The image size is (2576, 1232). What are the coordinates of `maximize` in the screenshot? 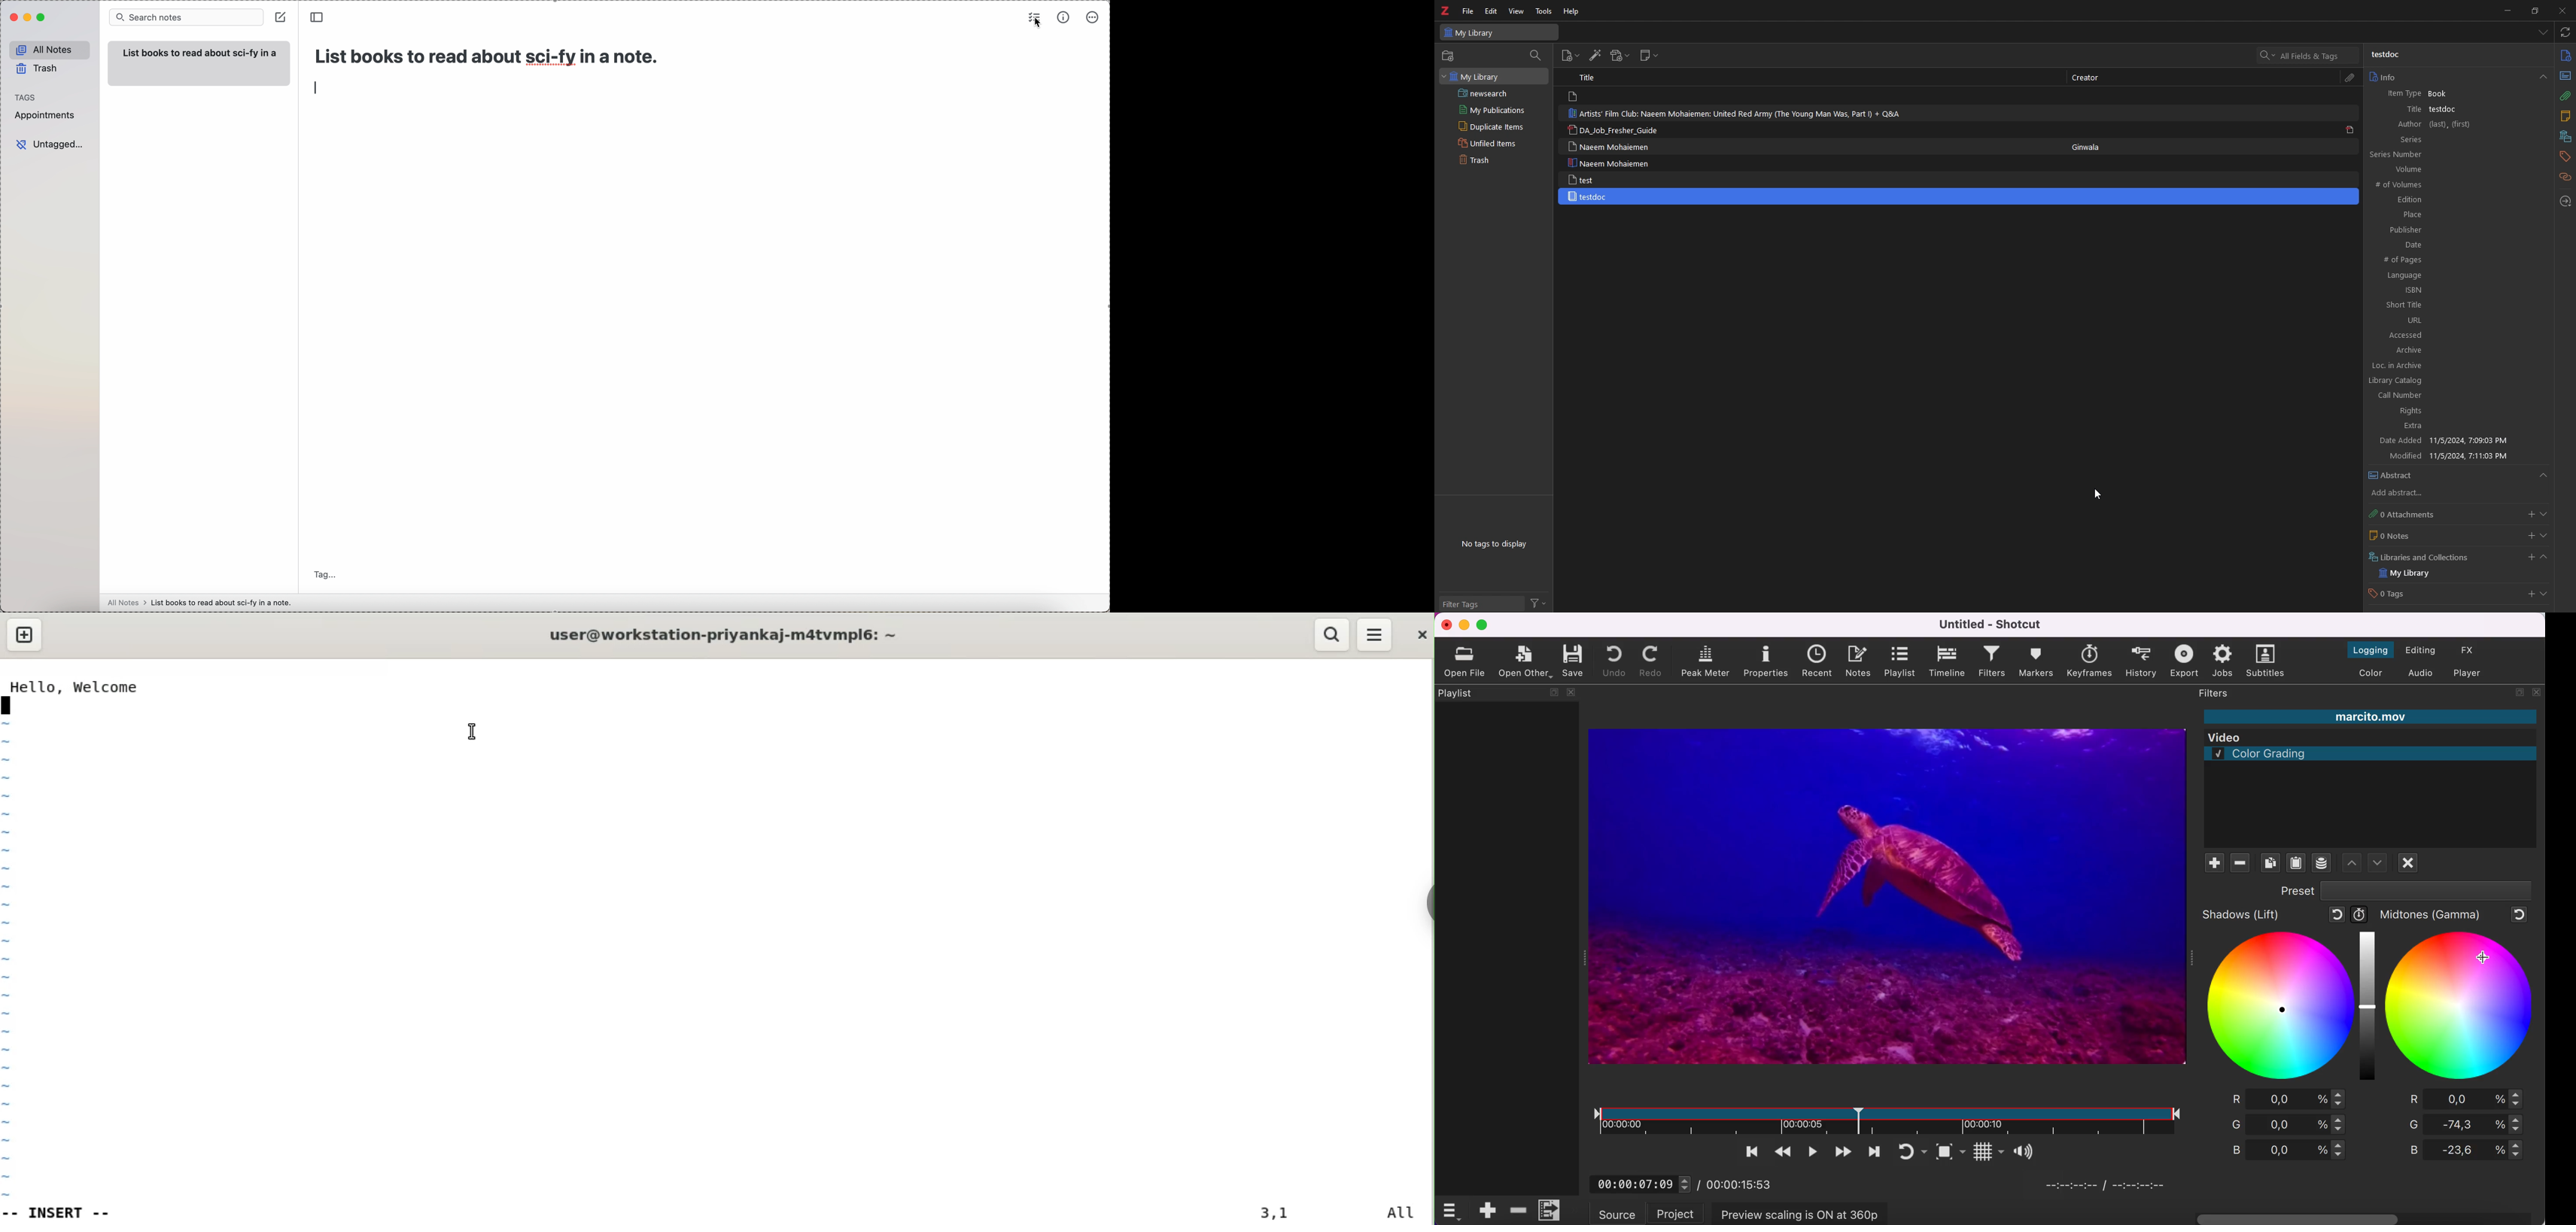 It's located at (1486, 625).